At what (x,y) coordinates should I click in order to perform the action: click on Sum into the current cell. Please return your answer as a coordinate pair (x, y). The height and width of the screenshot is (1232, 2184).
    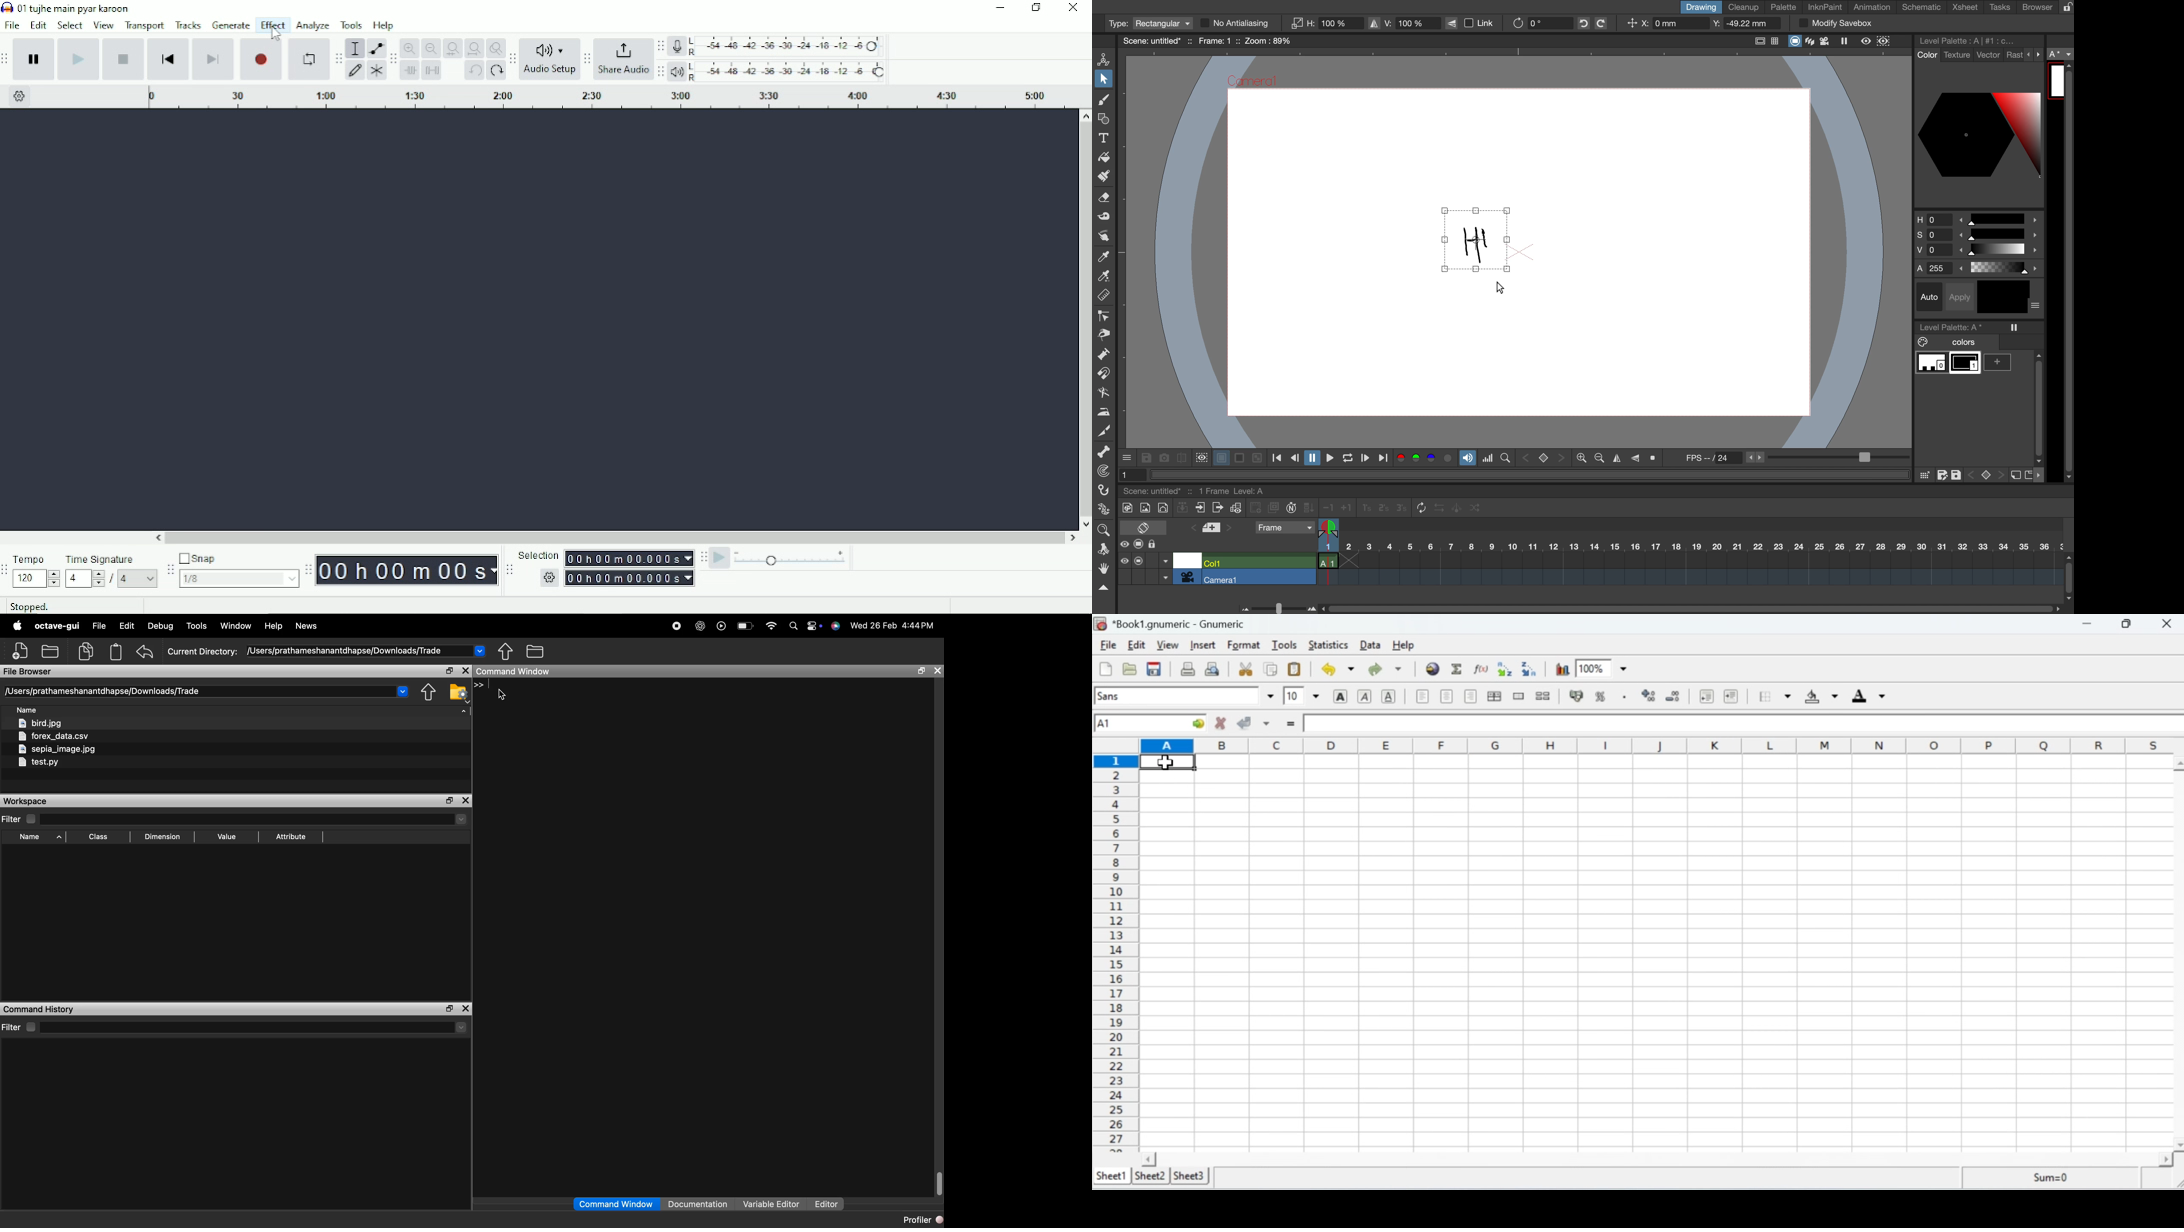
    Looking at the image, I should click on (1459, 670).